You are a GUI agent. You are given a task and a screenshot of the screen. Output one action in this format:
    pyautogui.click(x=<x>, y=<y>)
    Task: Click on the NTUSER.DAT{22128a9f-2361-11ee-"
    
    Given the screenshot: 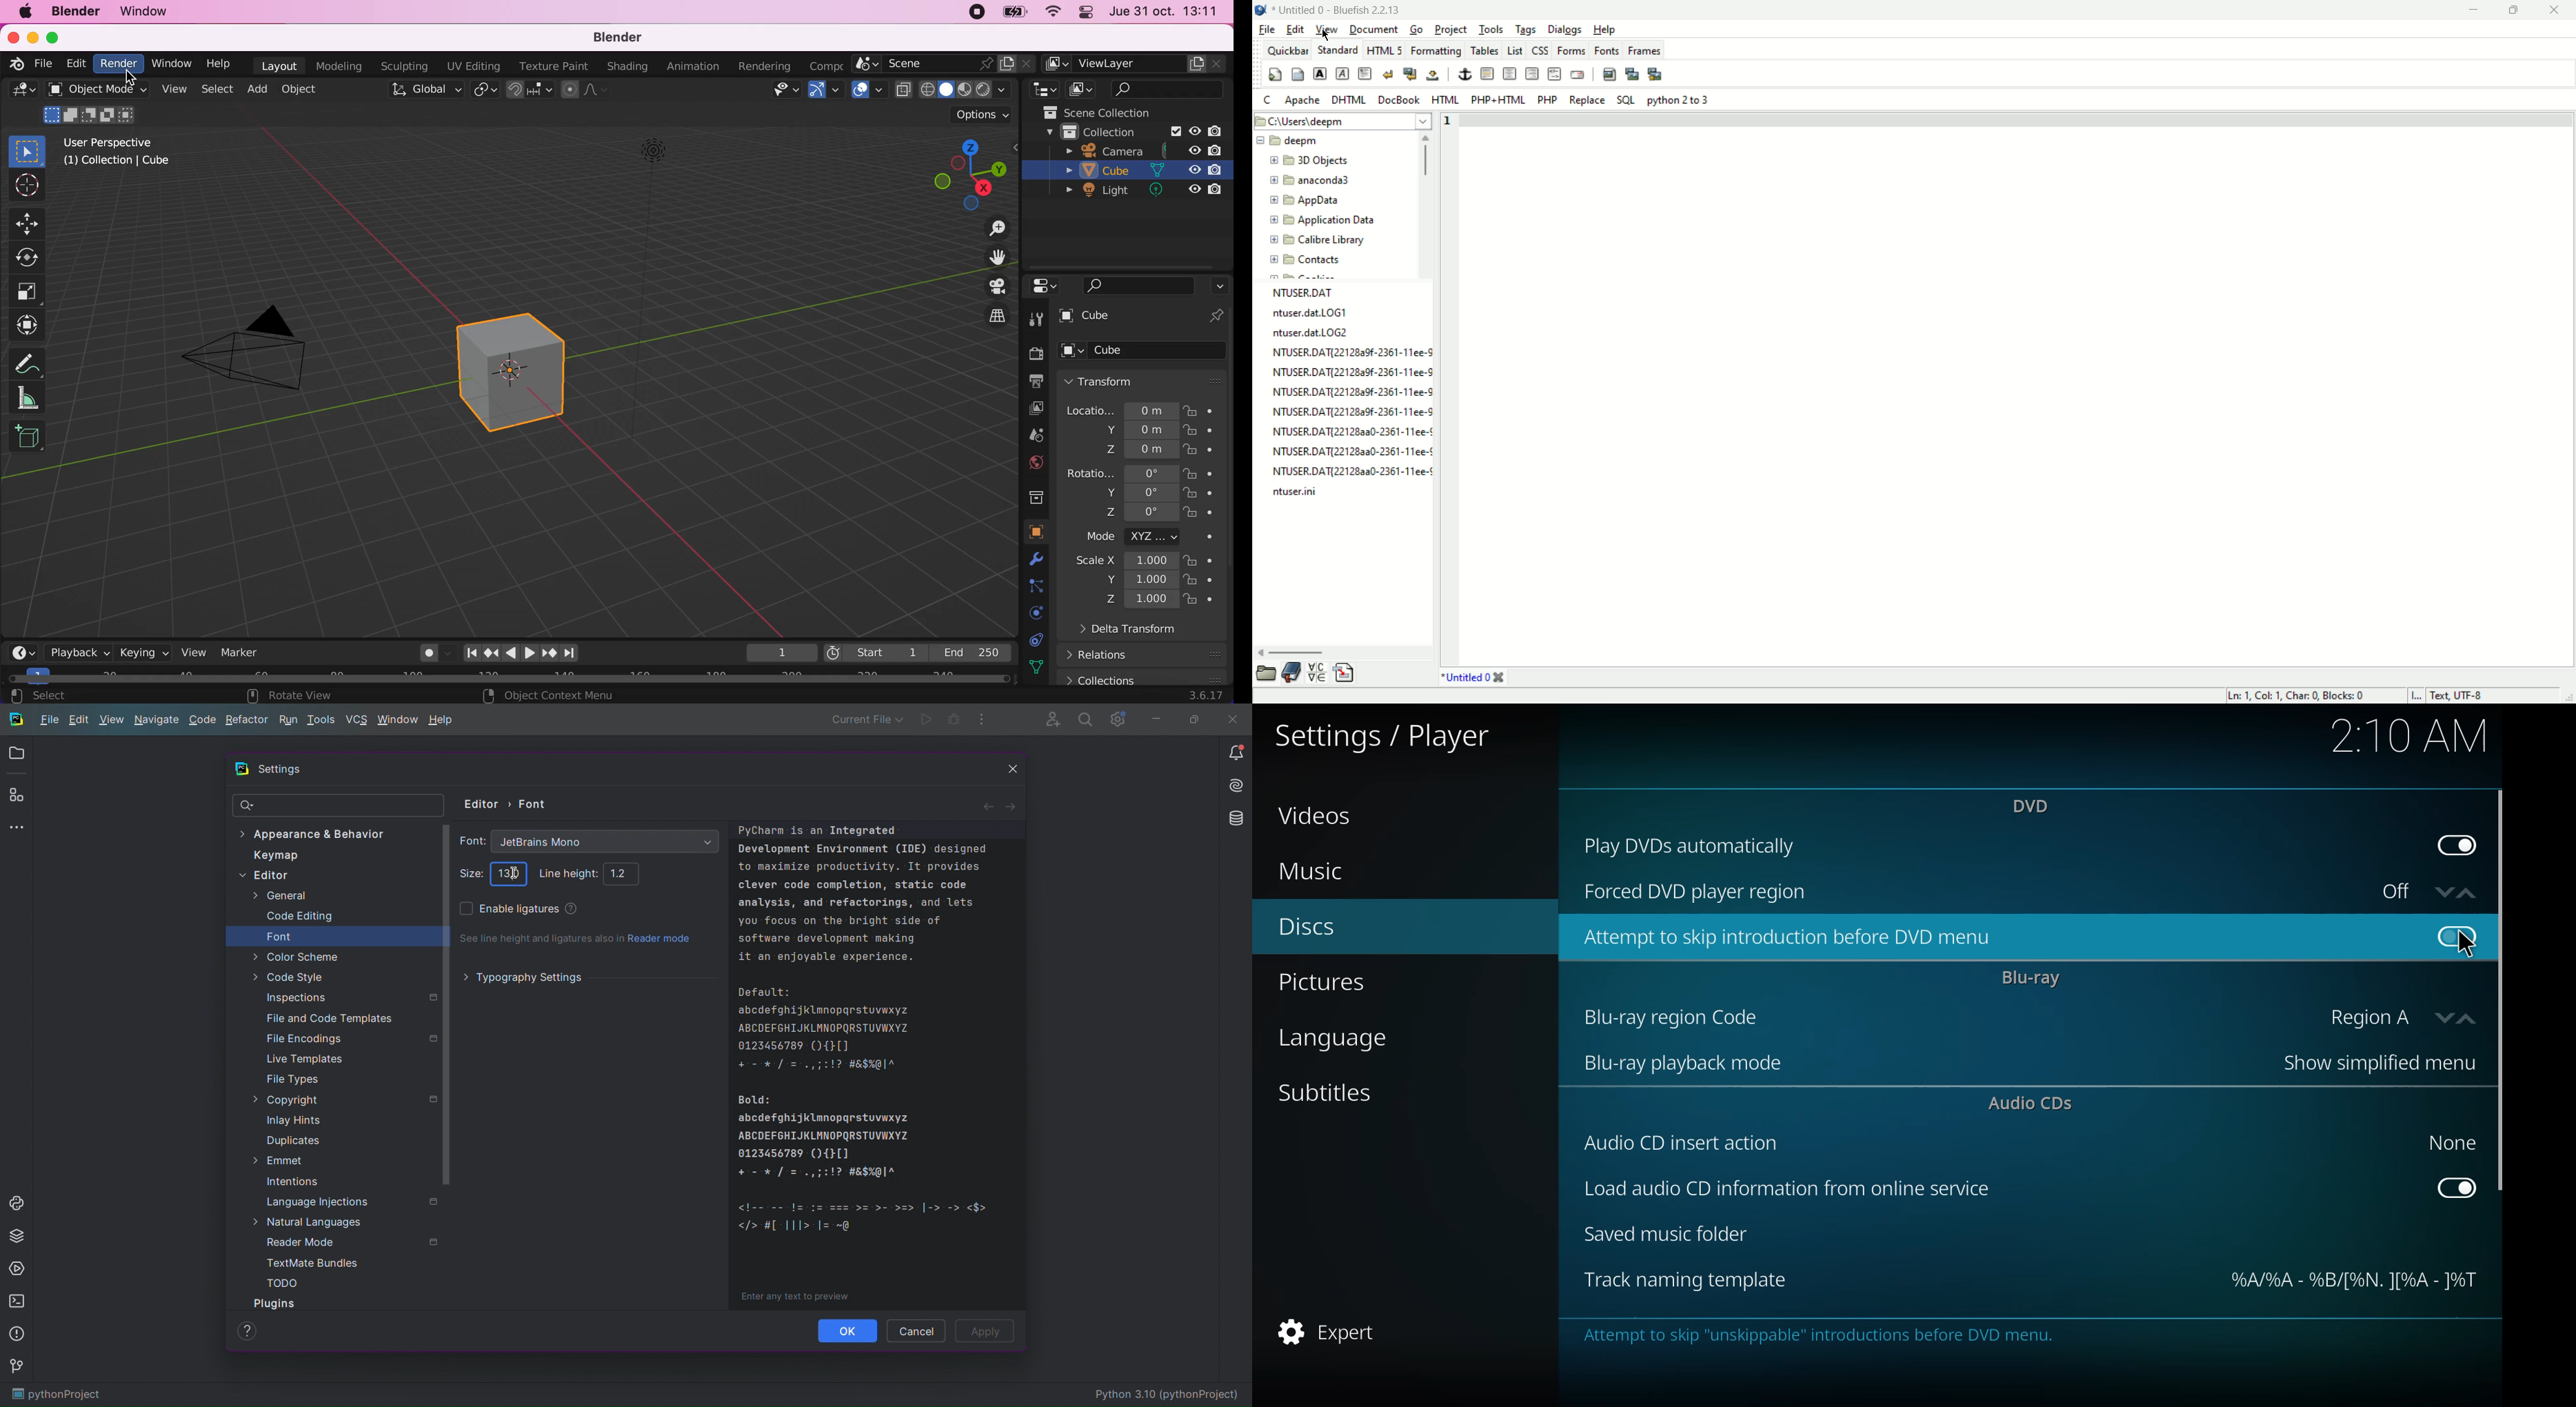 What is the action you would take?
    pyautogui.click(x=1351, y=392)
    